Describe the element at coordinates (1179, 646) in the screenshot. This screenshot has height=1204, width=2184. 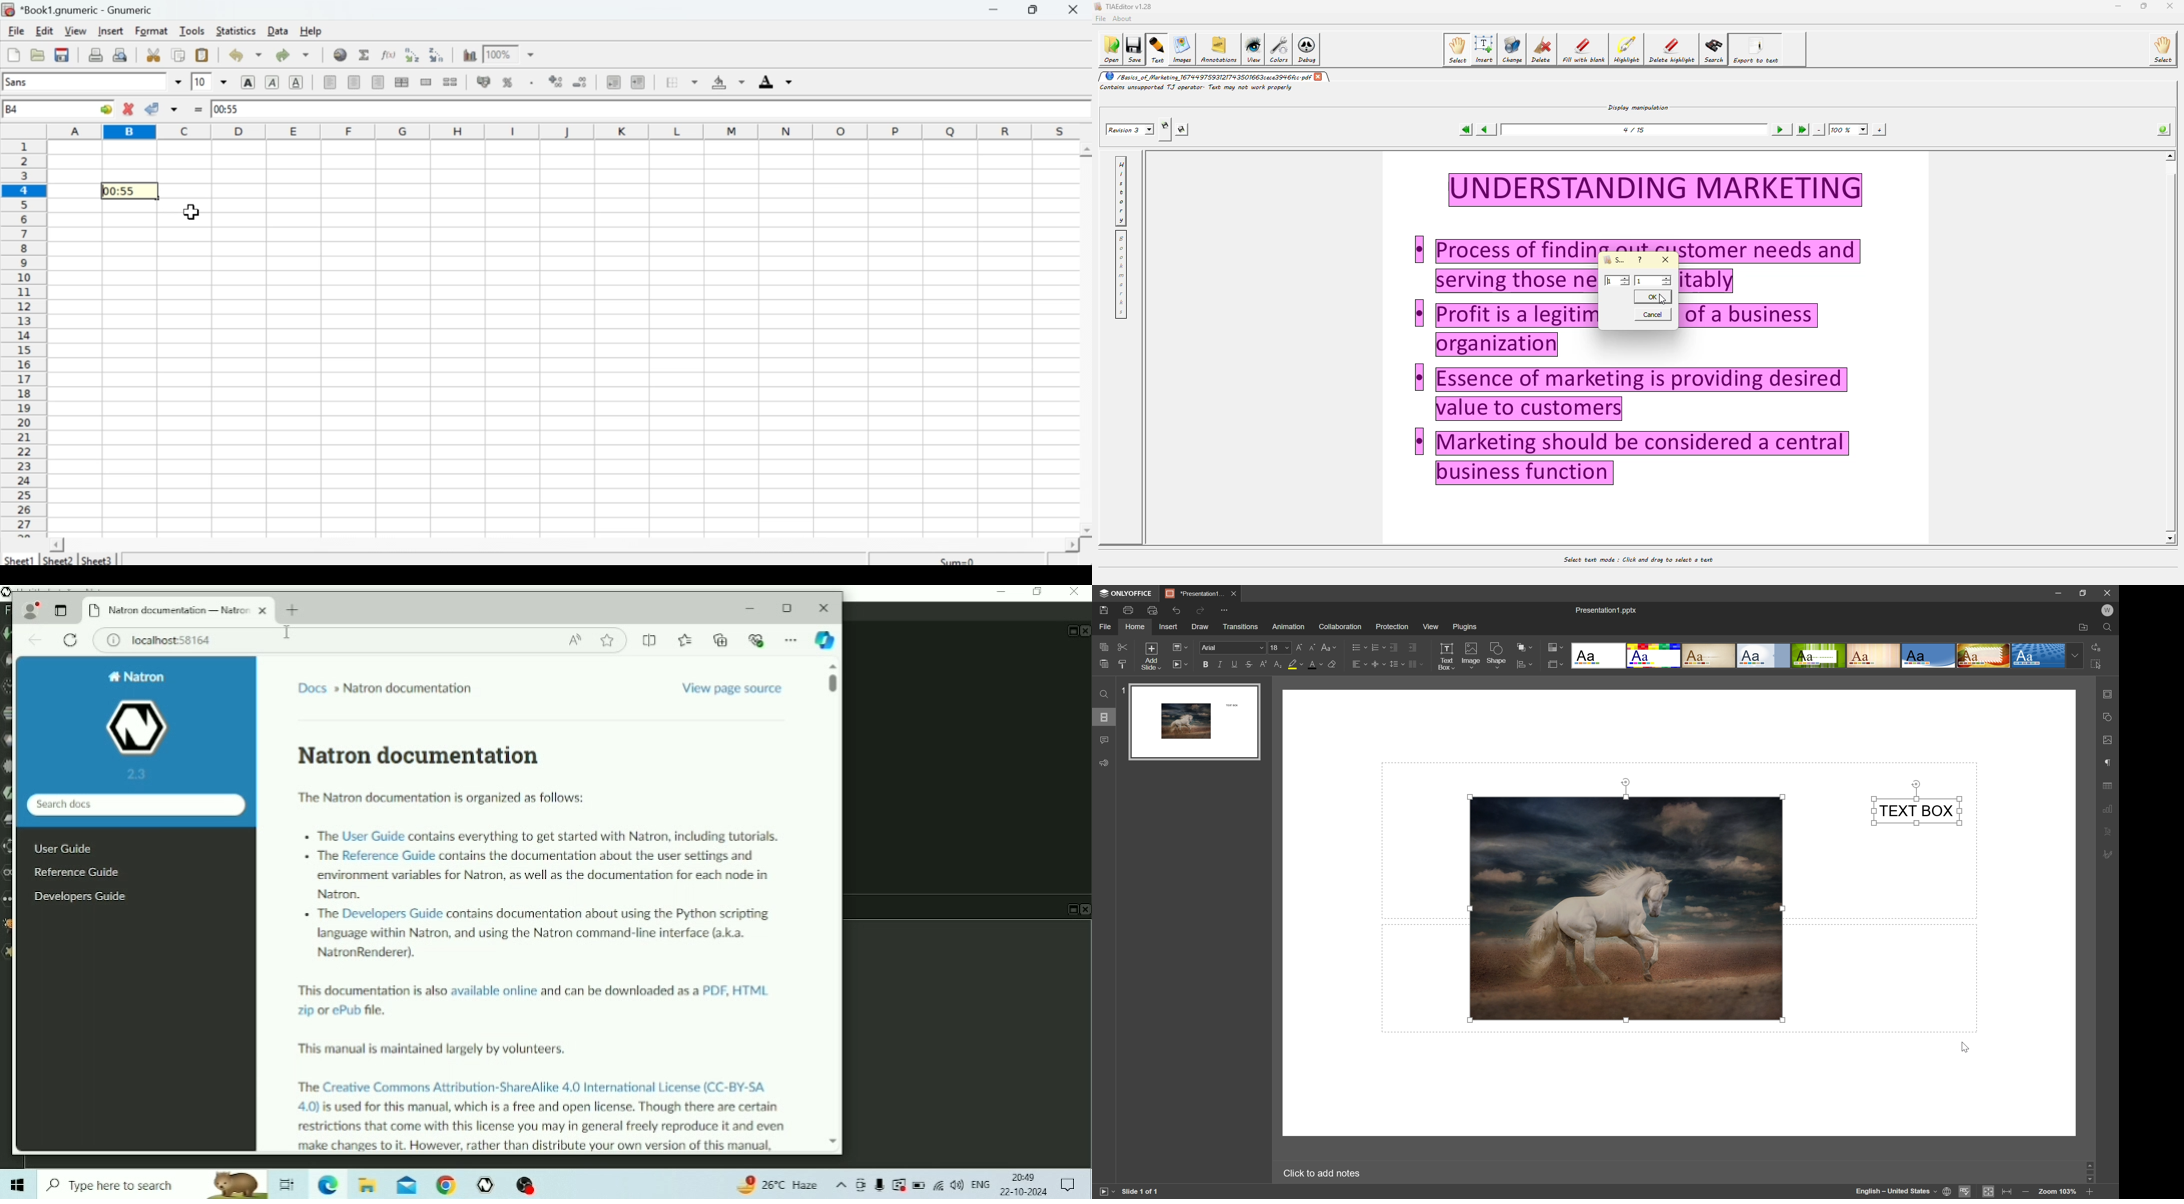
I see `change slide layout` at that location.